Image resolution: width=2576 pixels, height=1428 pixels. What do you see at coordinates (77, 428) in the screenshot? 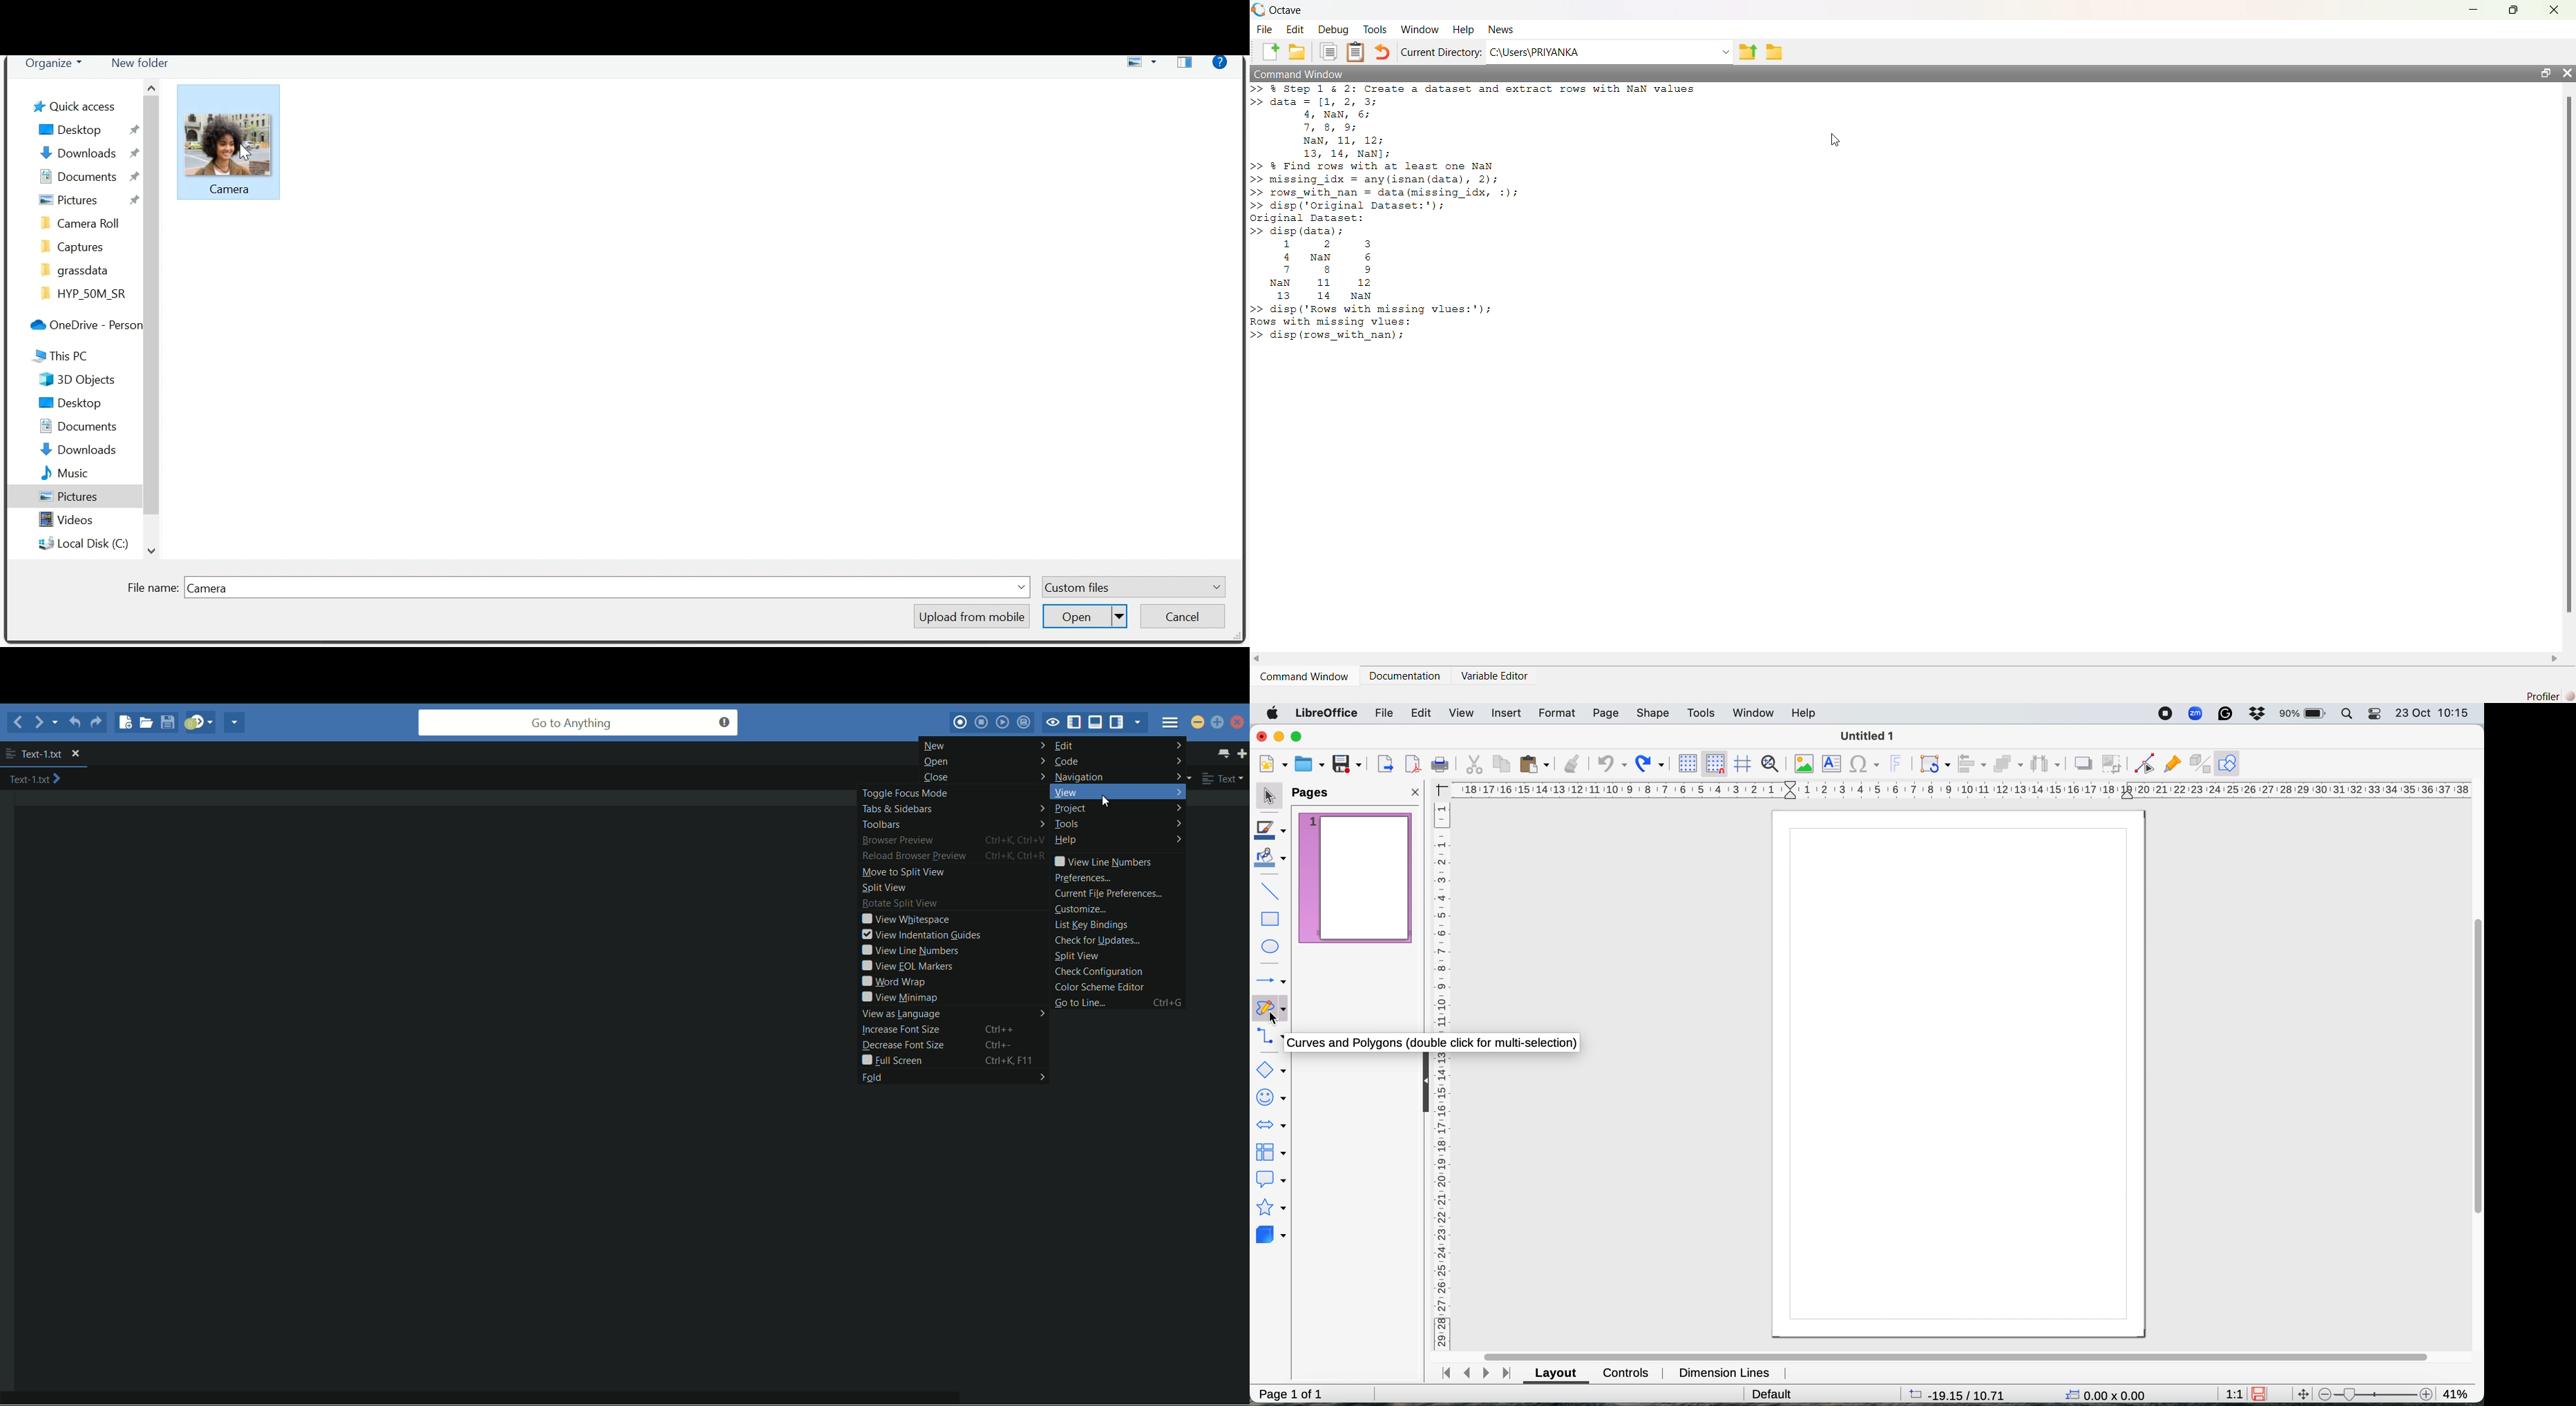
I see `Documents` at bounding box center [77, 428].